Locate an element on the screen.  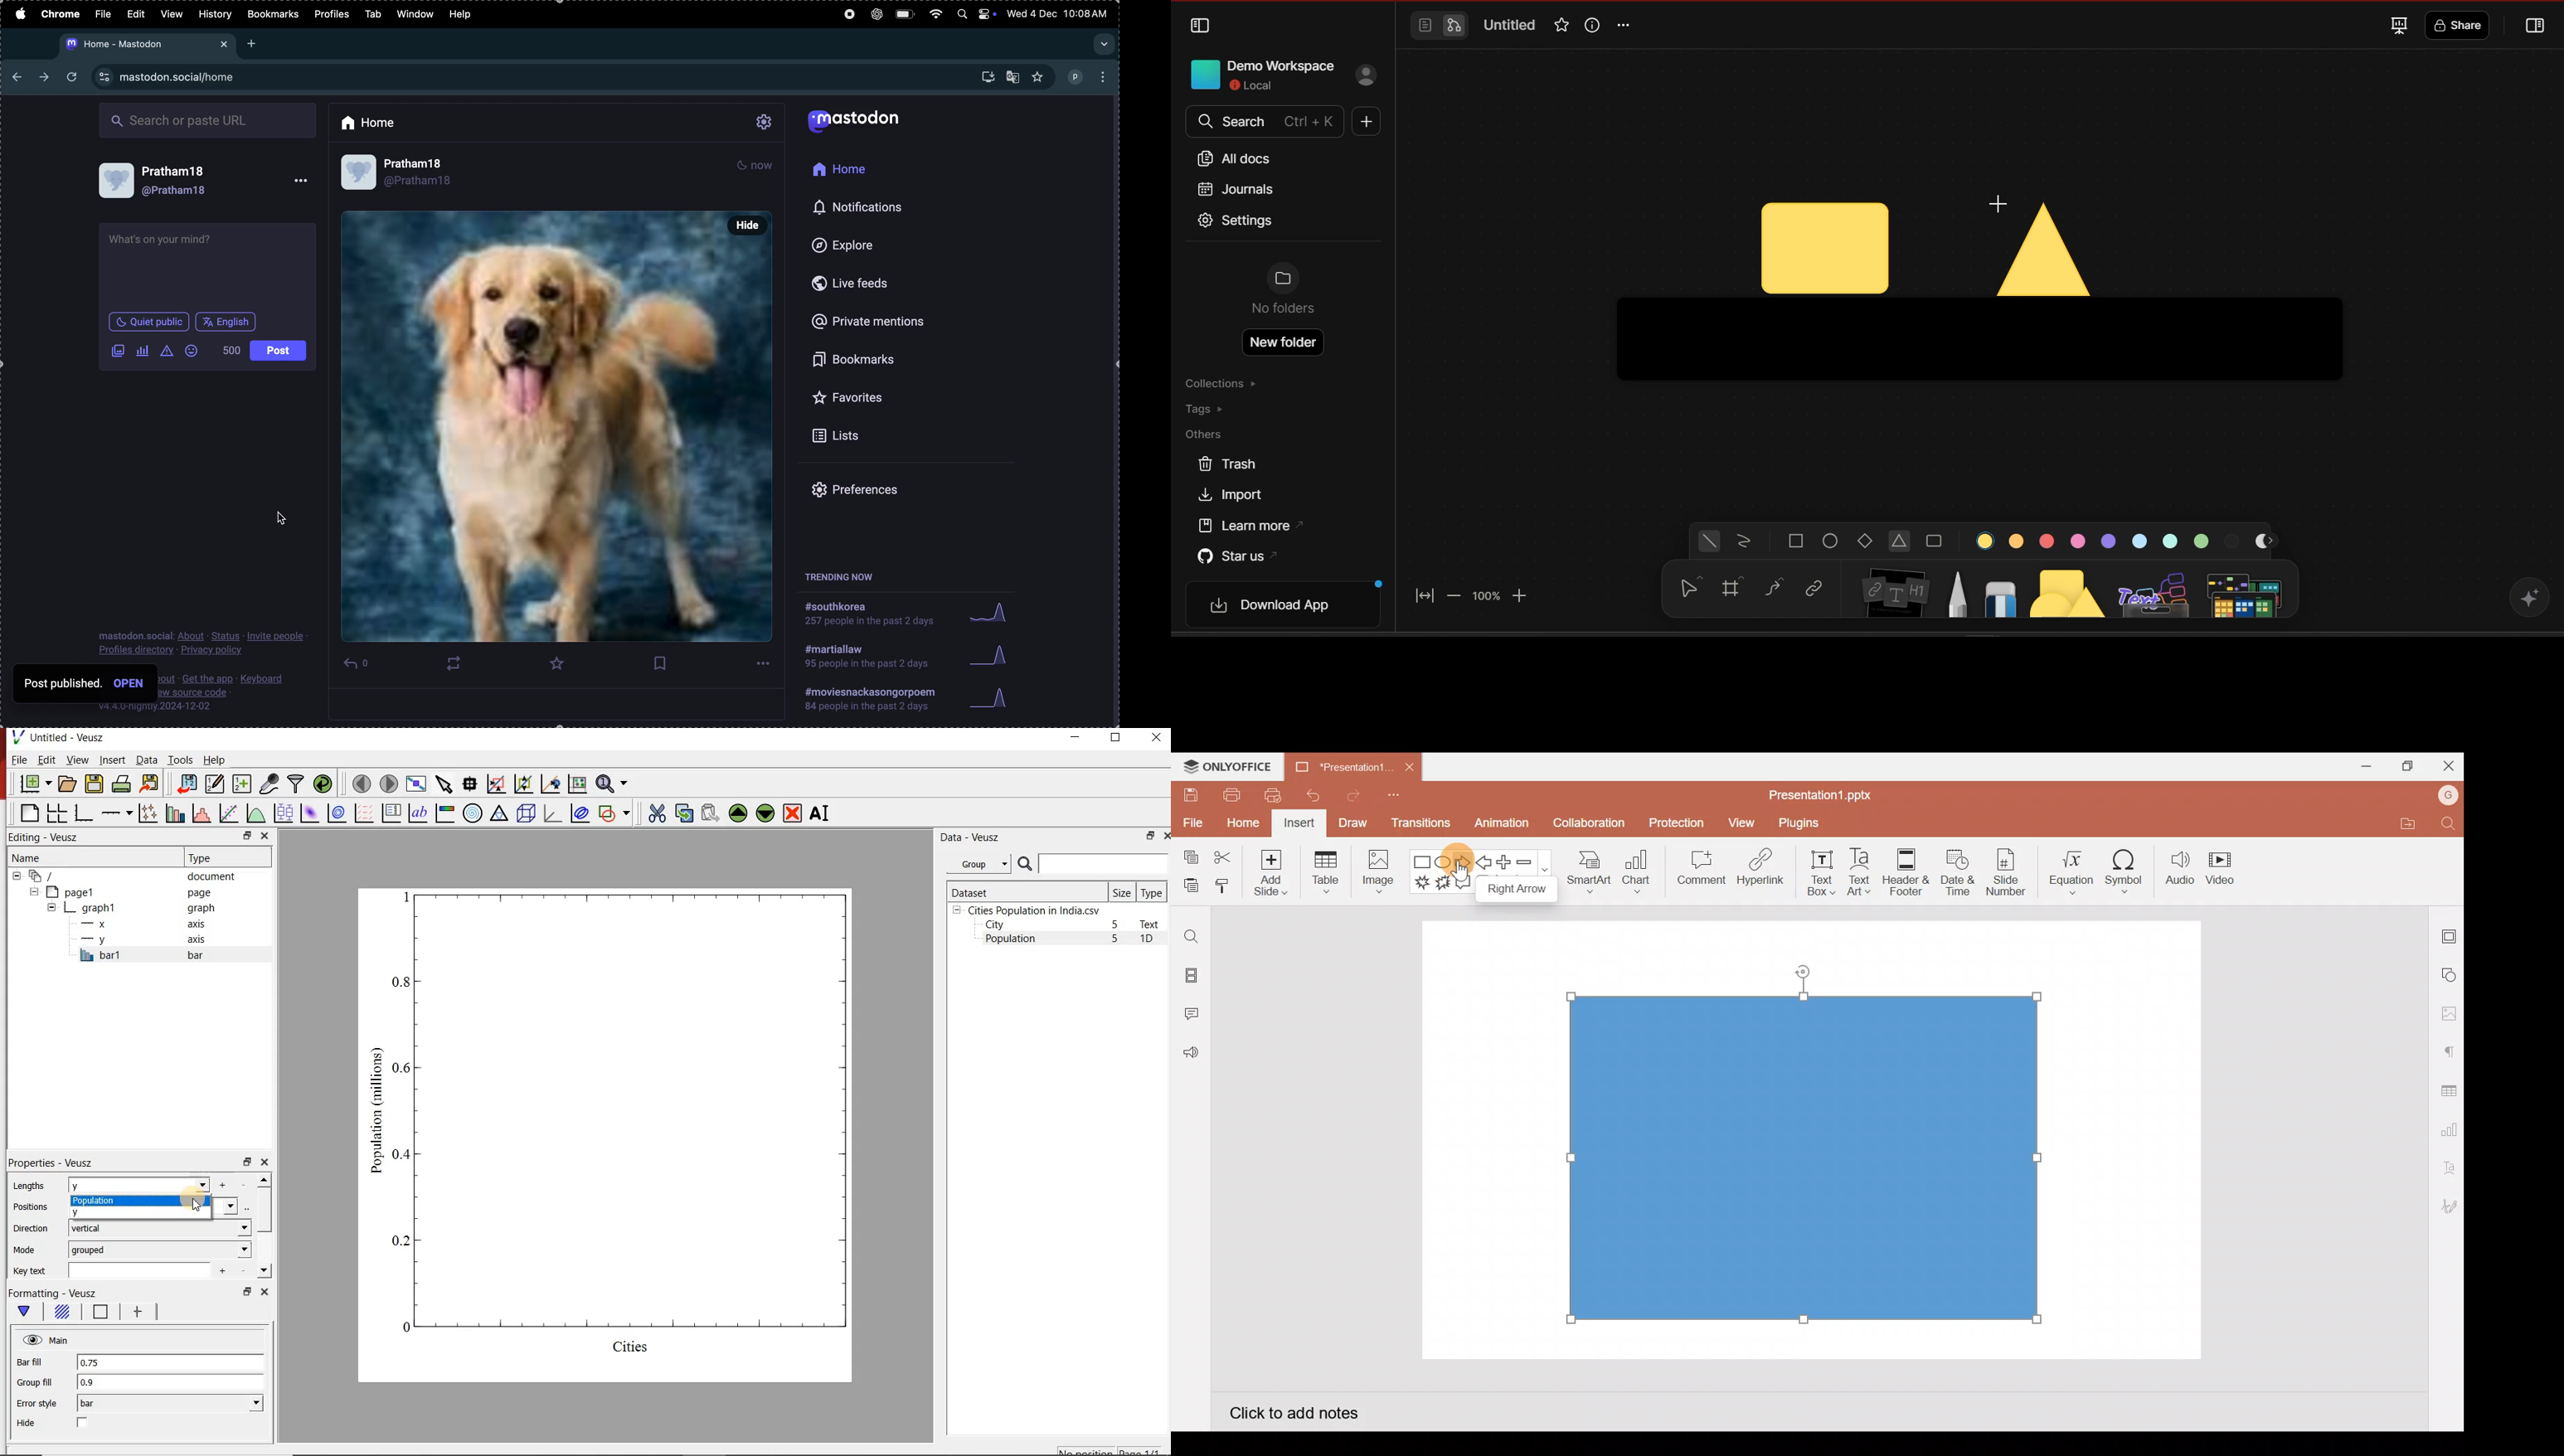
dropdown is located at coordinates (1103, 44).